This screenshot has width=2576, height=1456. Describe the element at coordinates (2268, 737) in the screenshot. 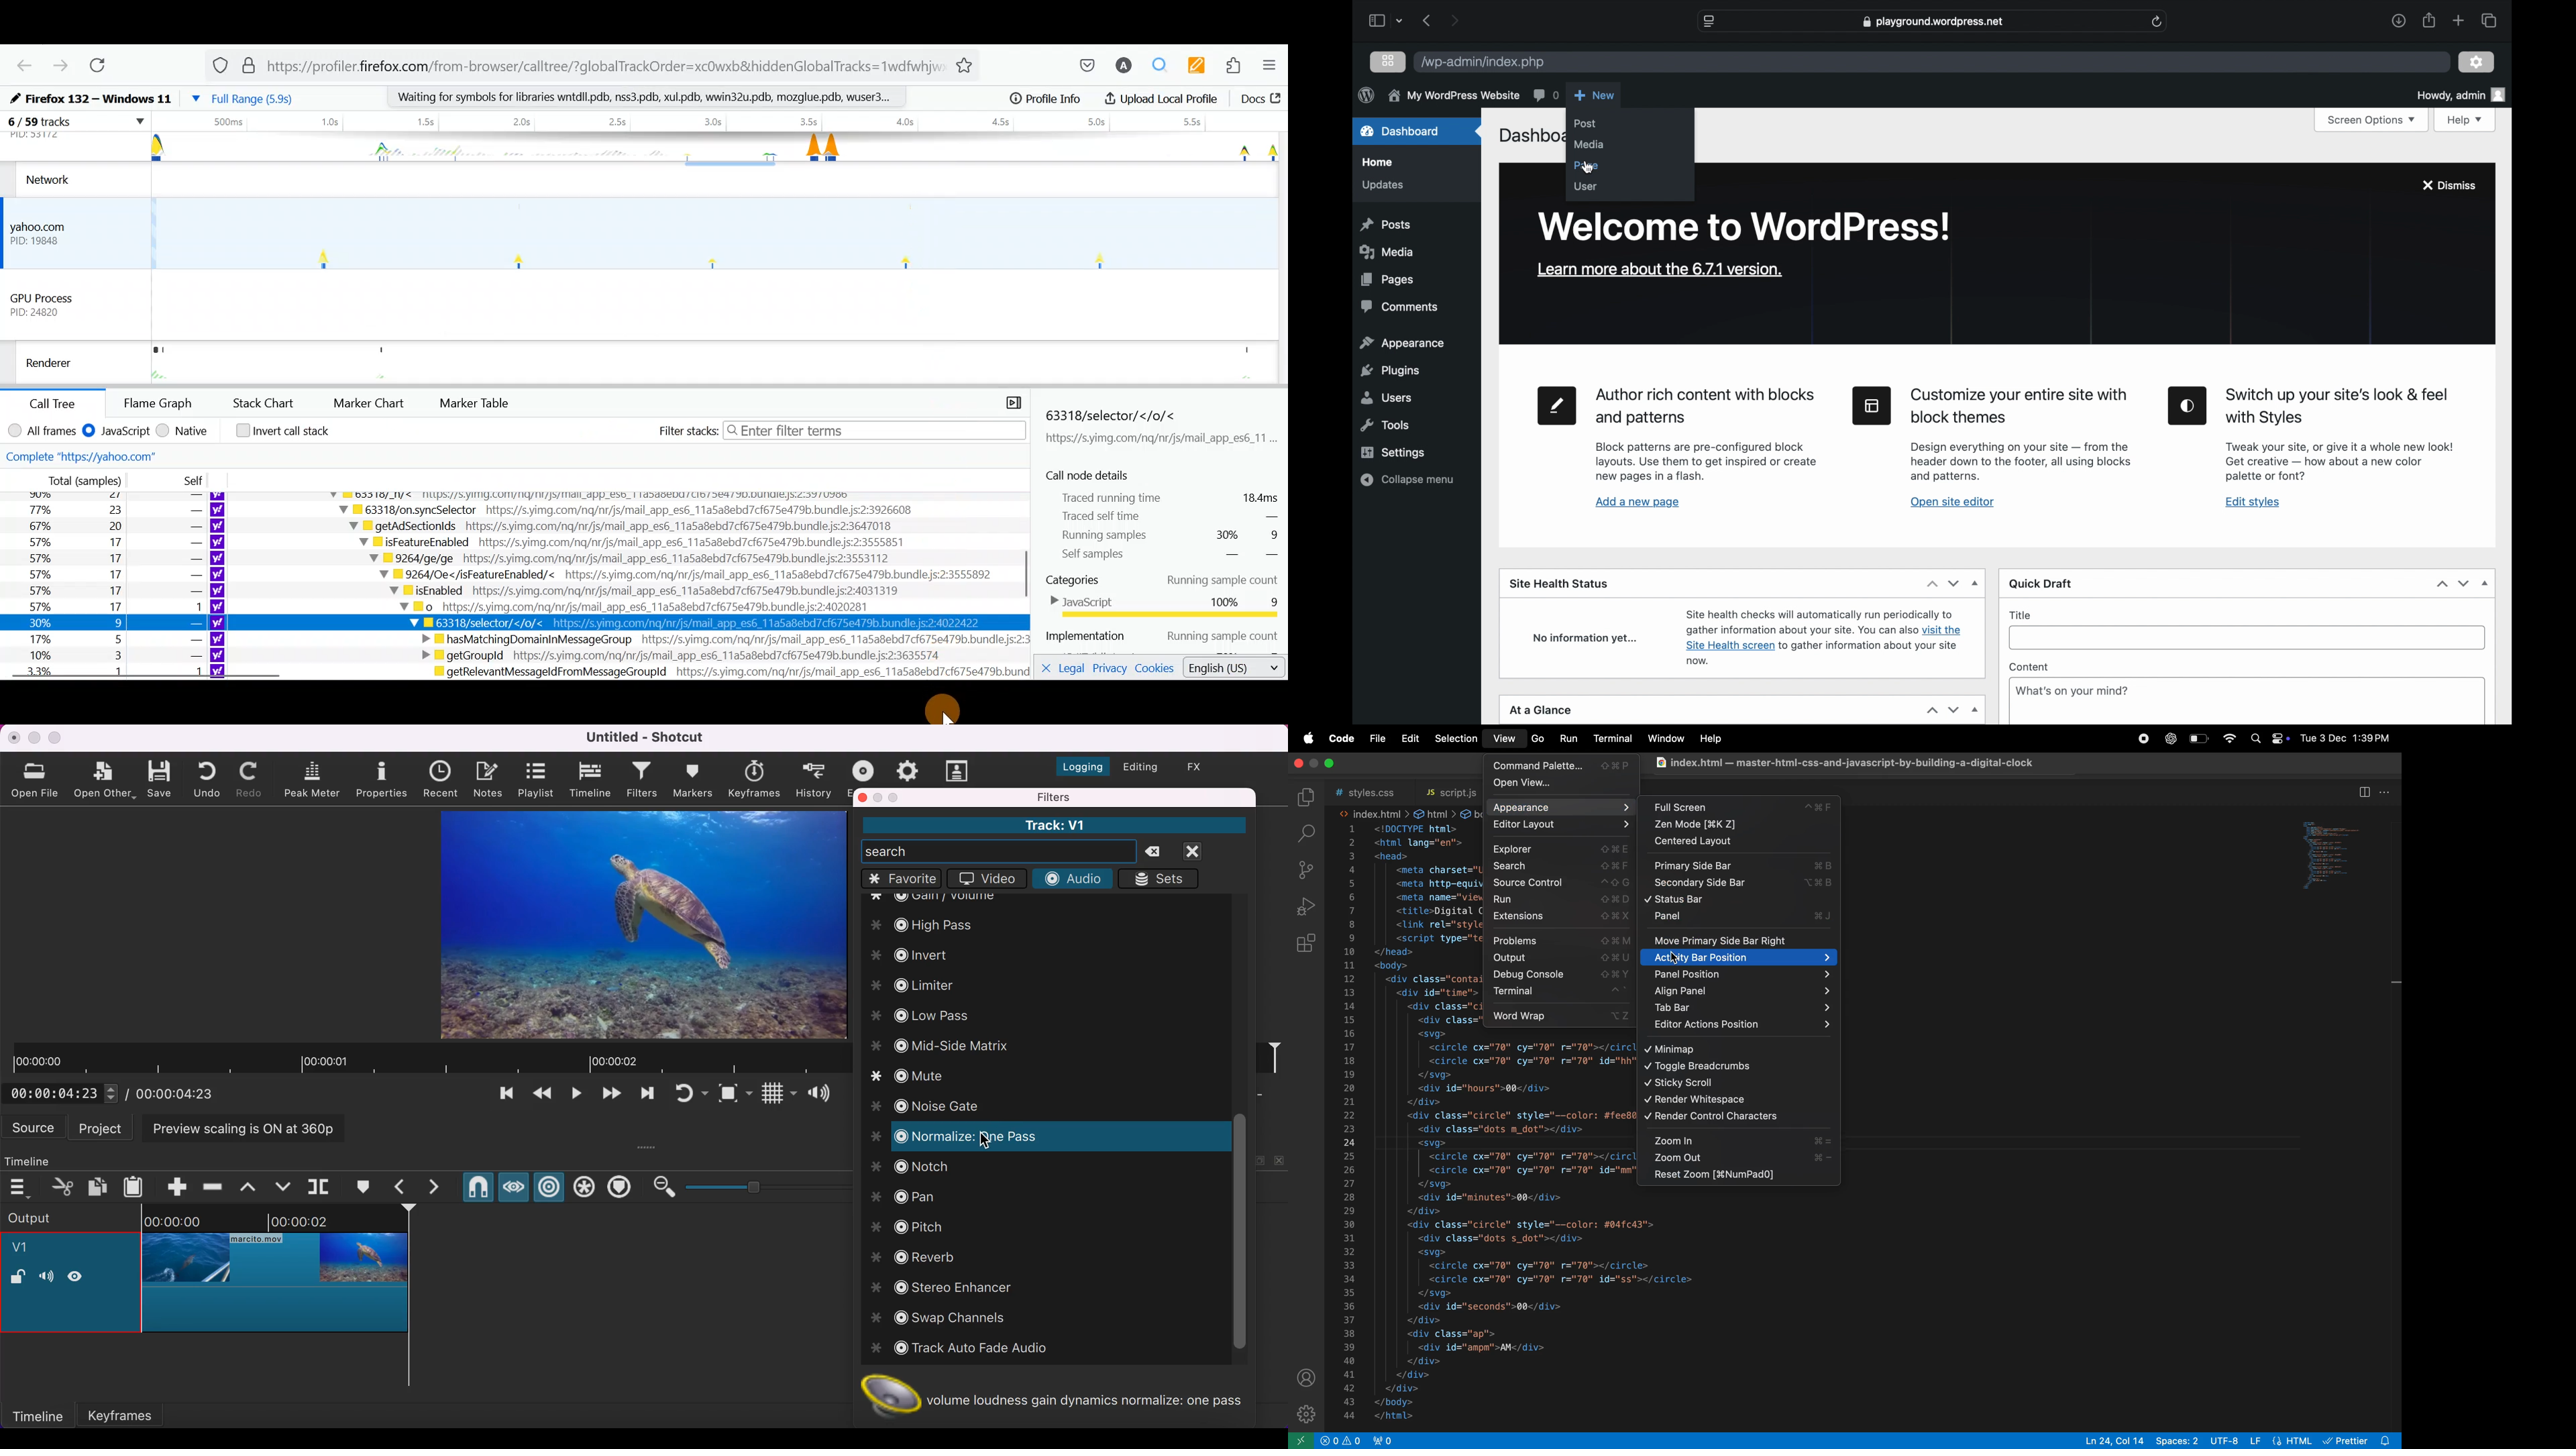

I see `apple widgets` at that location.